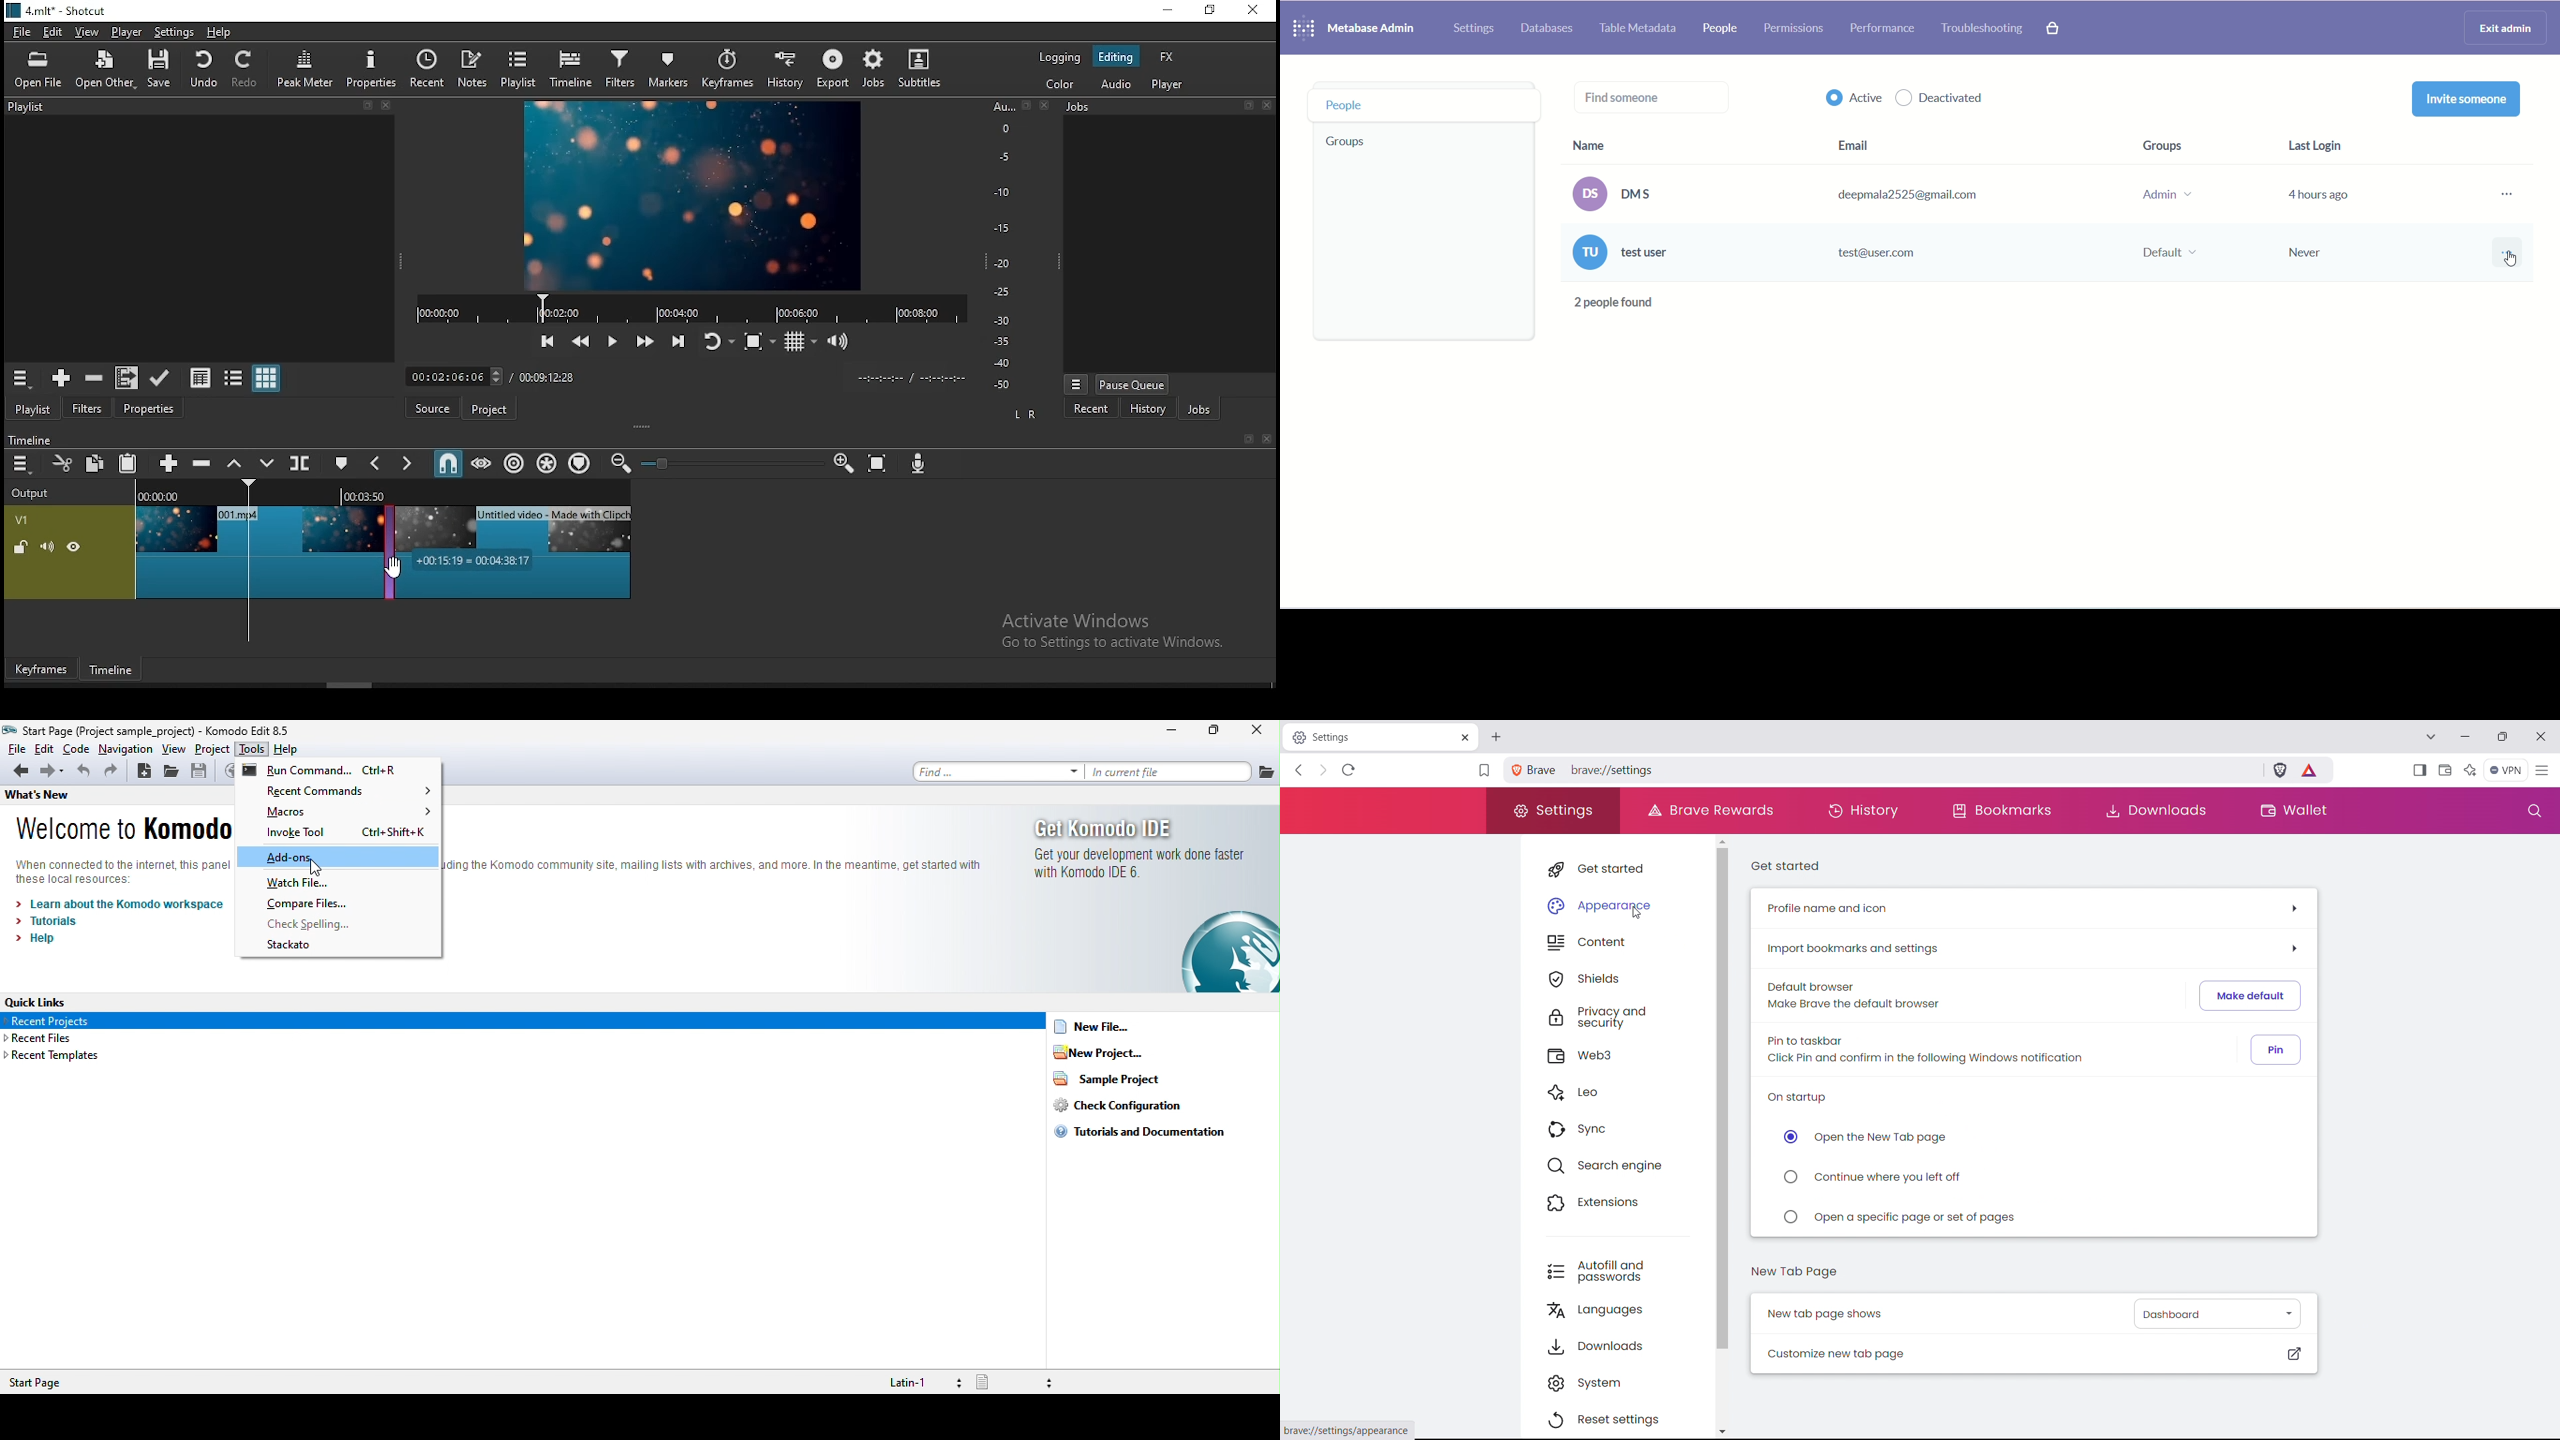 This screenshot has height=1456, width=2576. What do you see at coordinates (1120, 84) in the screenshot?
I see `audio` at bounding box center [1120, 84].